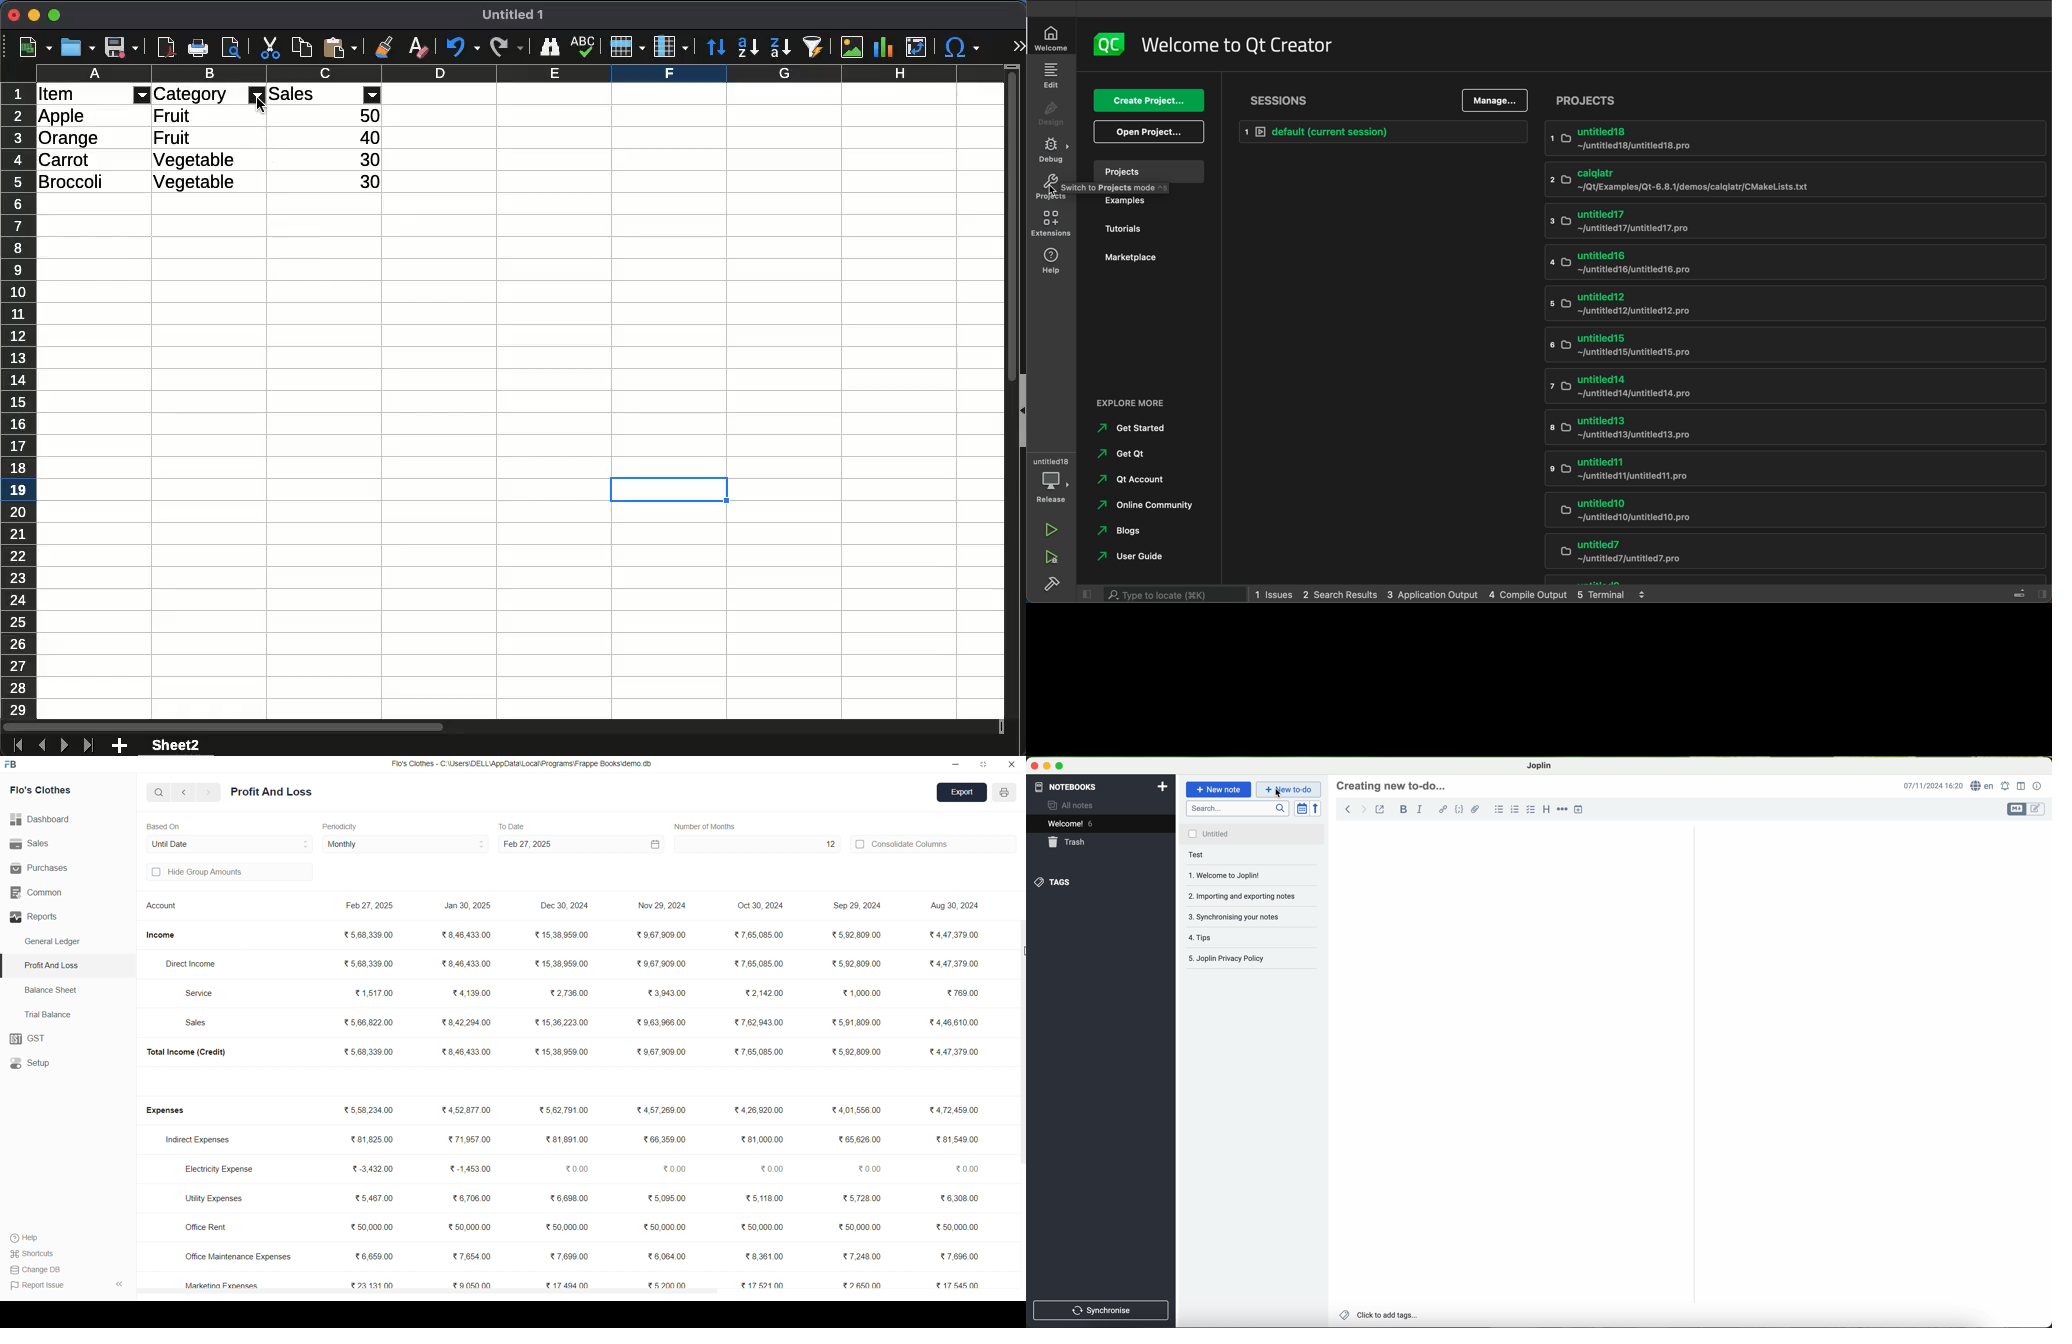 The height and width of the screenshot is (1344, 2072). What do you see at coordinates (666, 1226) in the screenshot?
I see `₹50,000.00` at bounding box center [666, 1226].